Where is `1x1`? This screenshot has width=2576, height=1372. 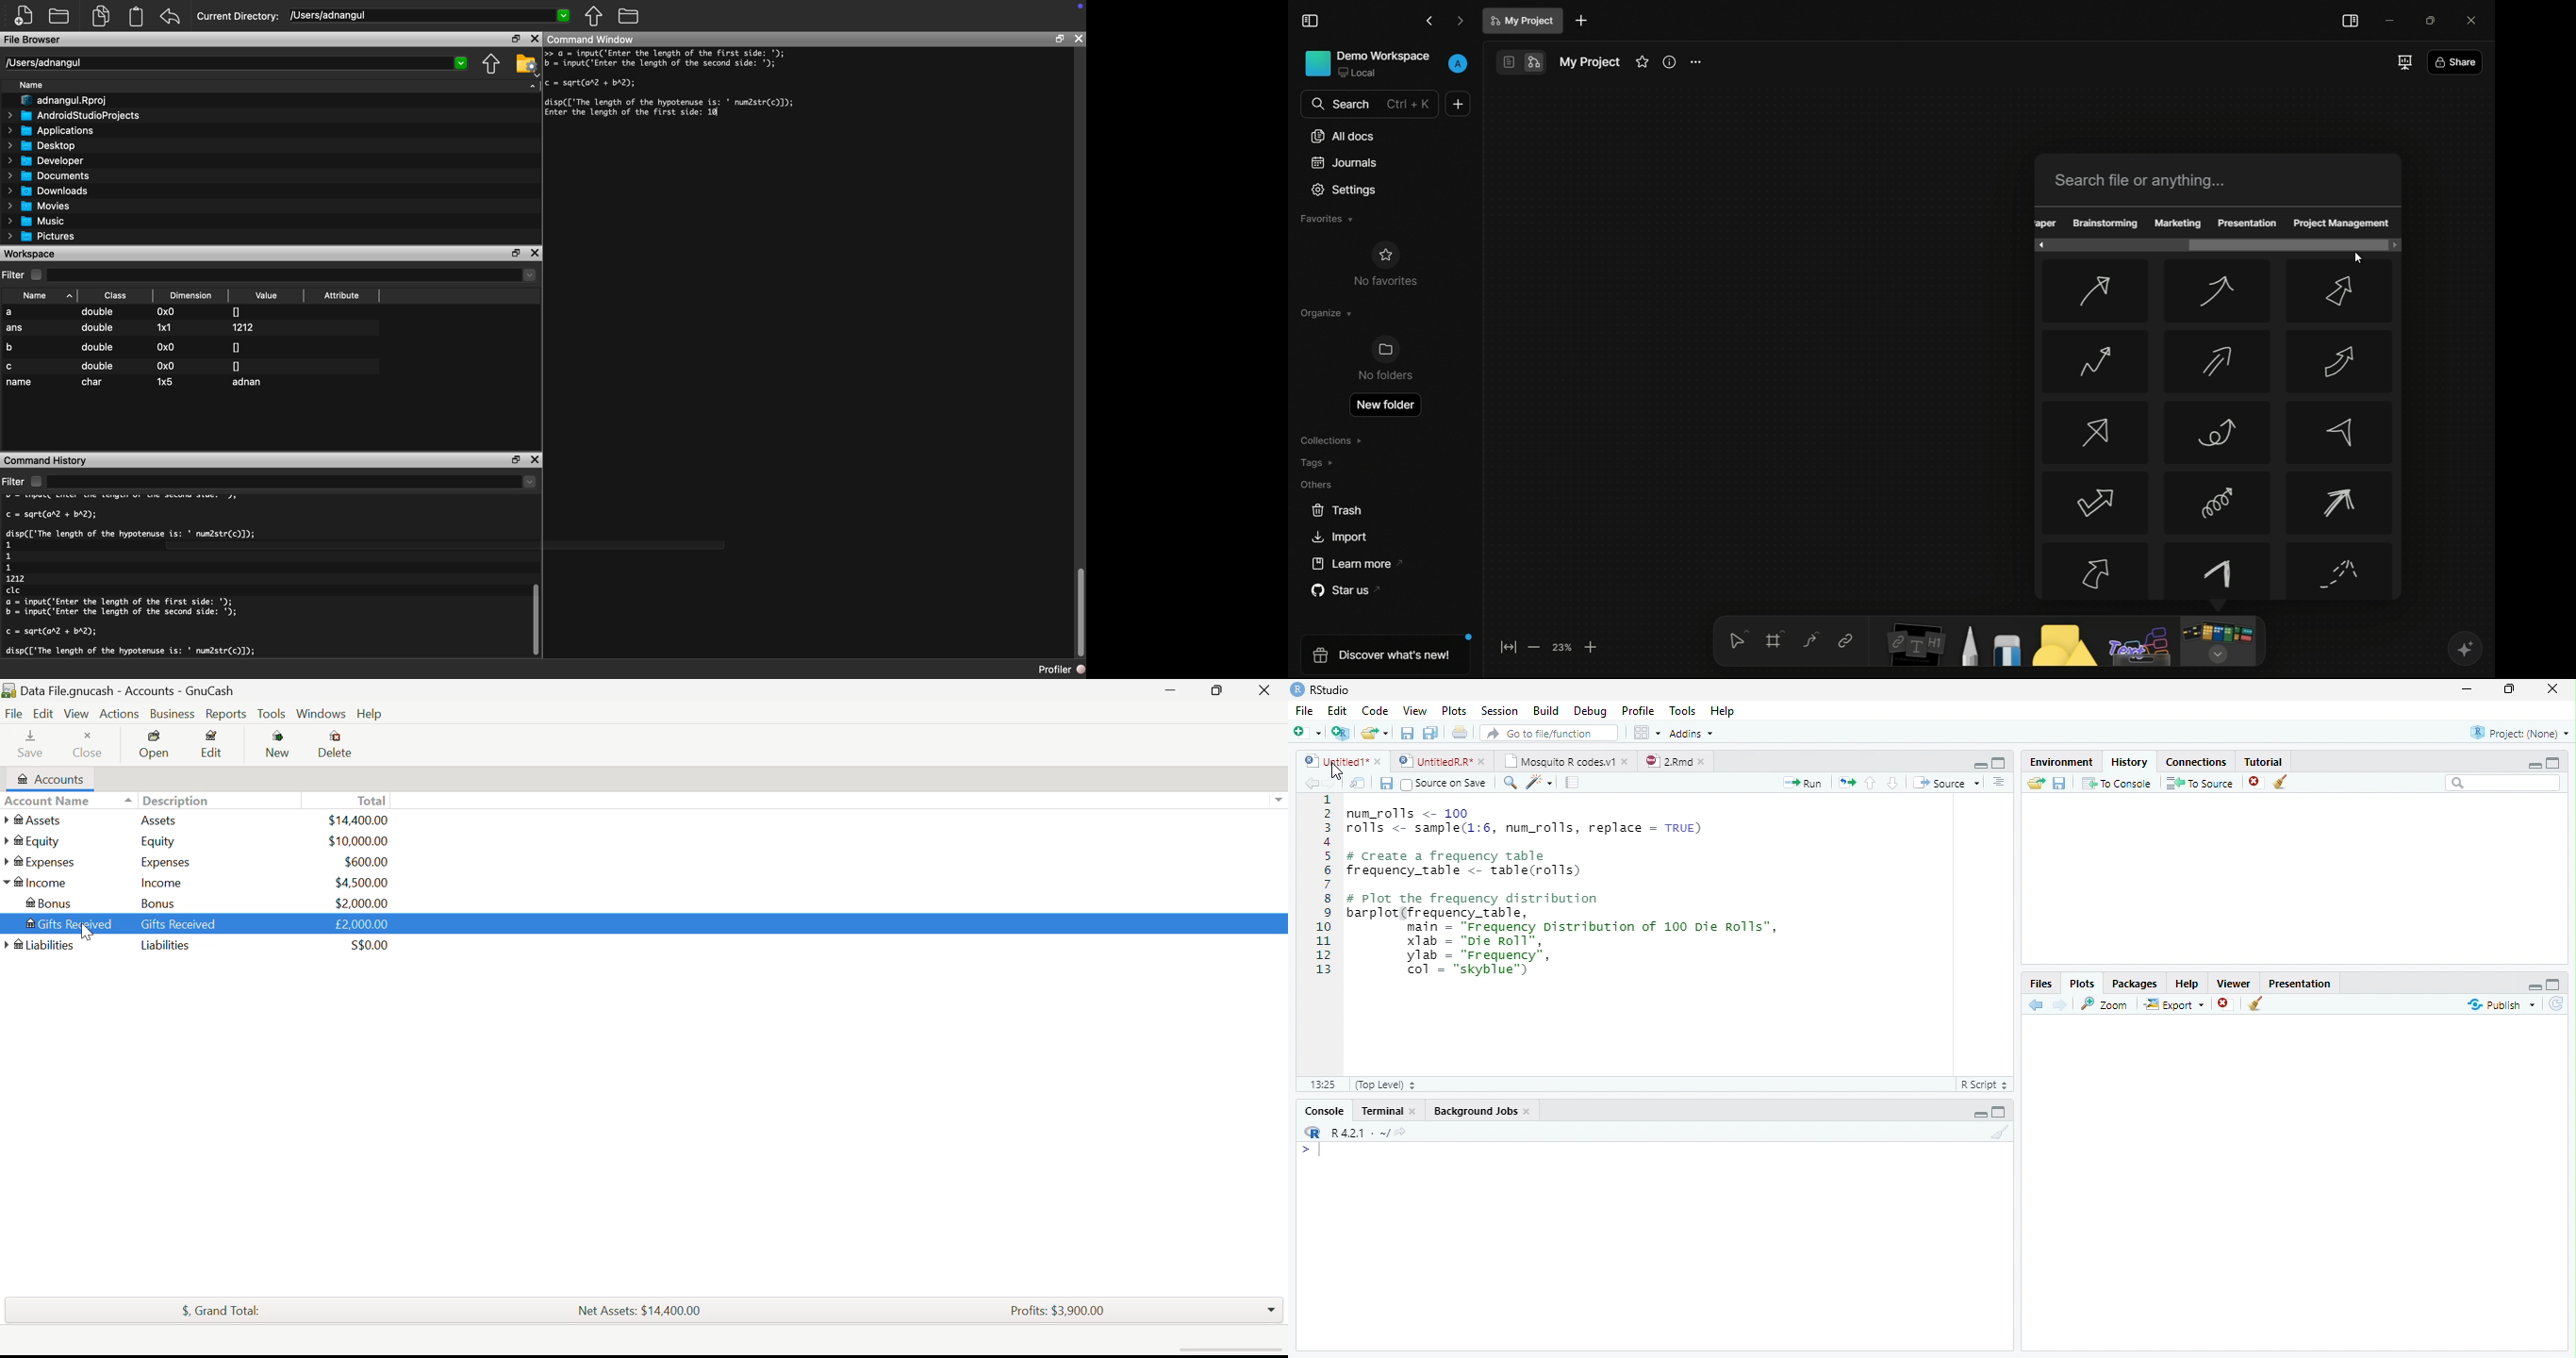 1x1 is located at coordinates (164, 327).